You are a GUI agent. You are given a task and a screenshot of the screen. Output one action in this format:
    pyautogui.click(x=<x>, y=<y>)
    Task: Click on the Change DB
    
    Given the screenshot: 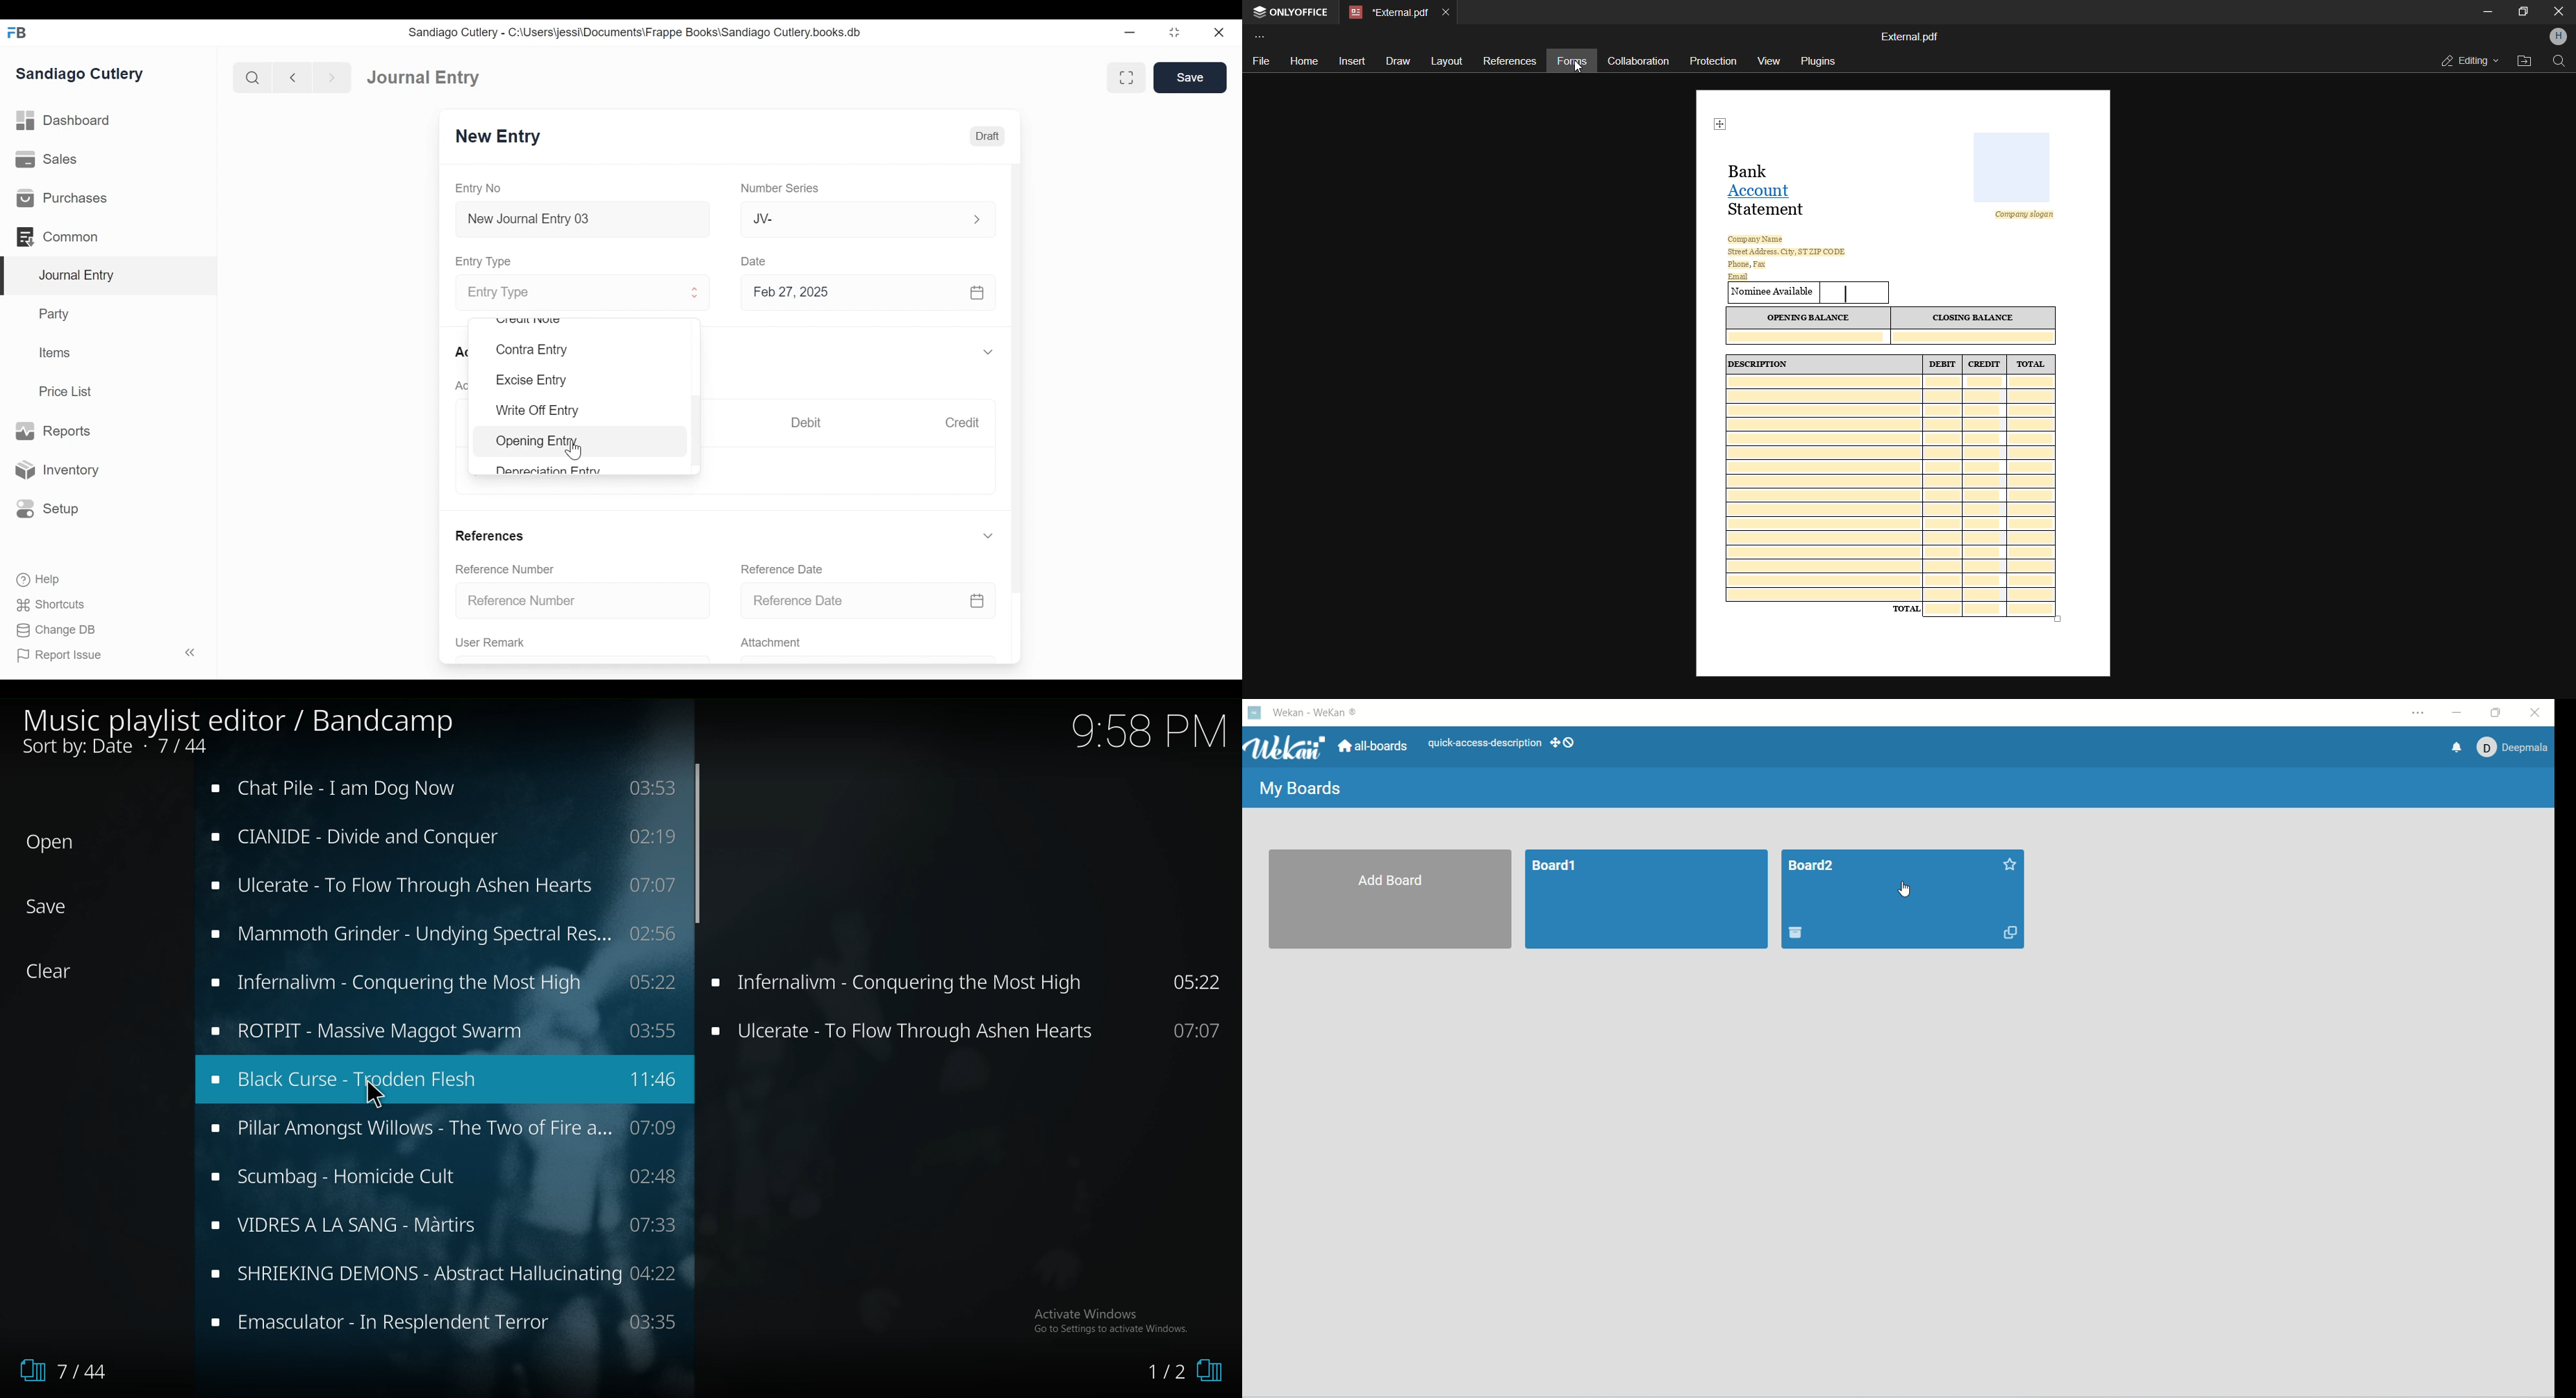 What is the action you would take?
    pyautogui.click(x=55, y=630)
    